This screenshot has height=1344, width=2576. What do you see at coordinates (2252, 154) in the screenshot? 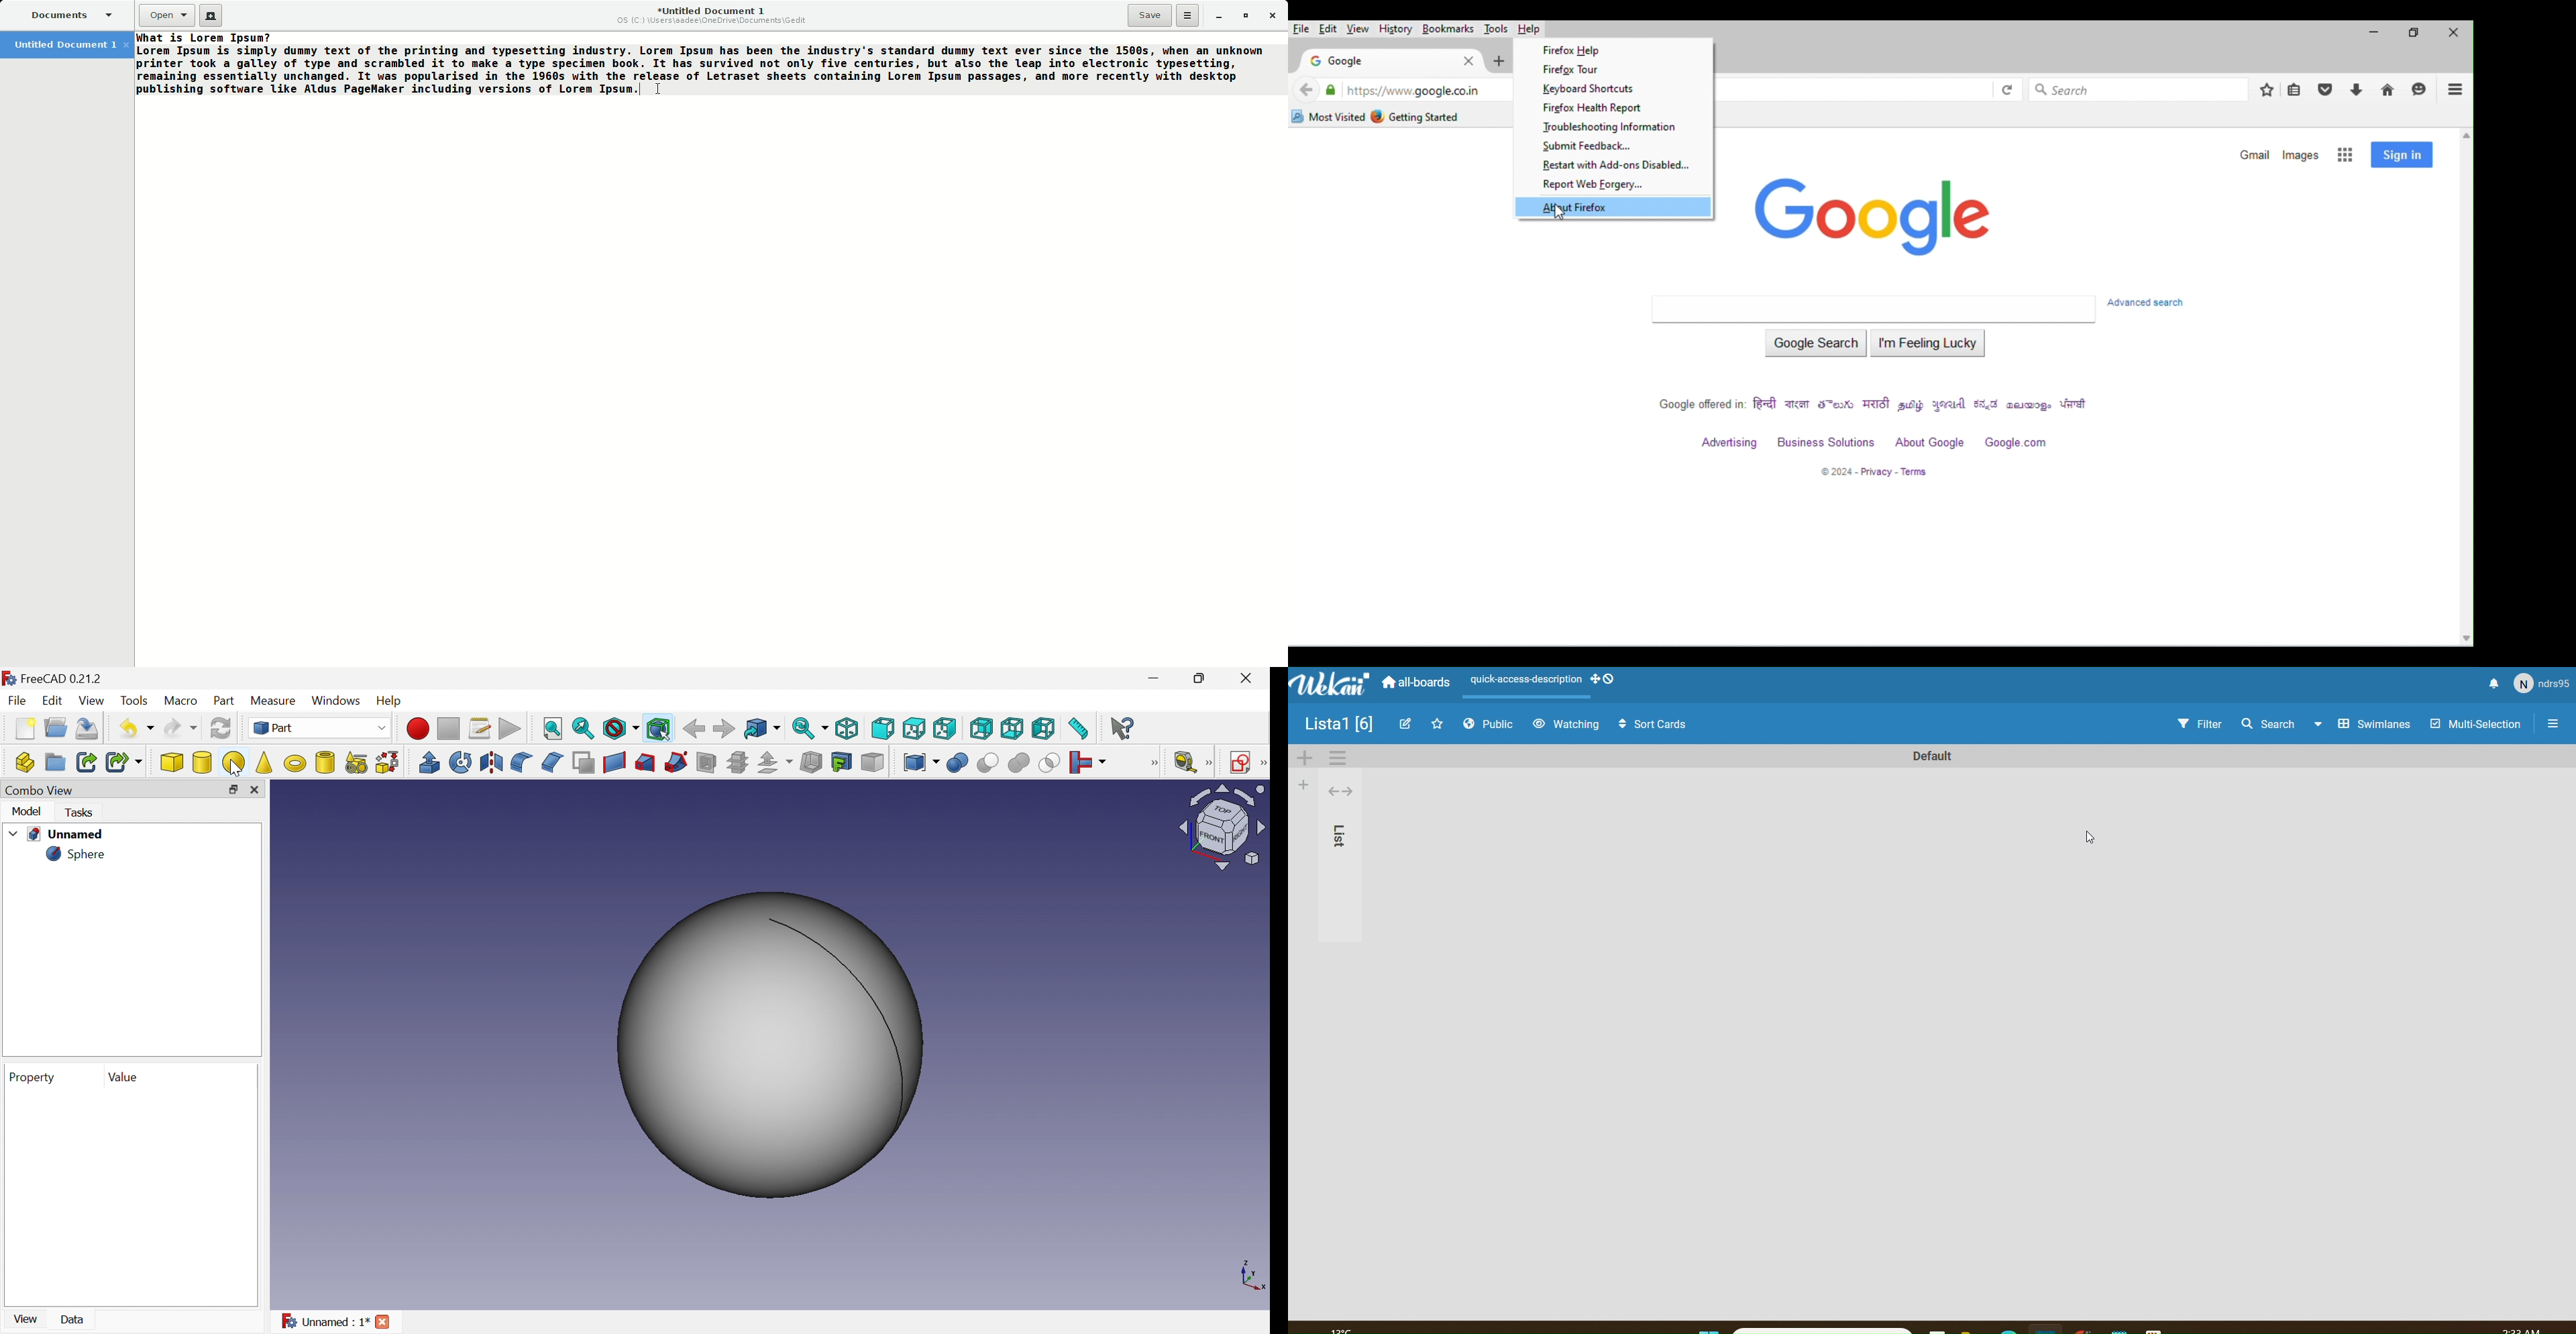
I see `gmail` at bounding box center [2252, 154].